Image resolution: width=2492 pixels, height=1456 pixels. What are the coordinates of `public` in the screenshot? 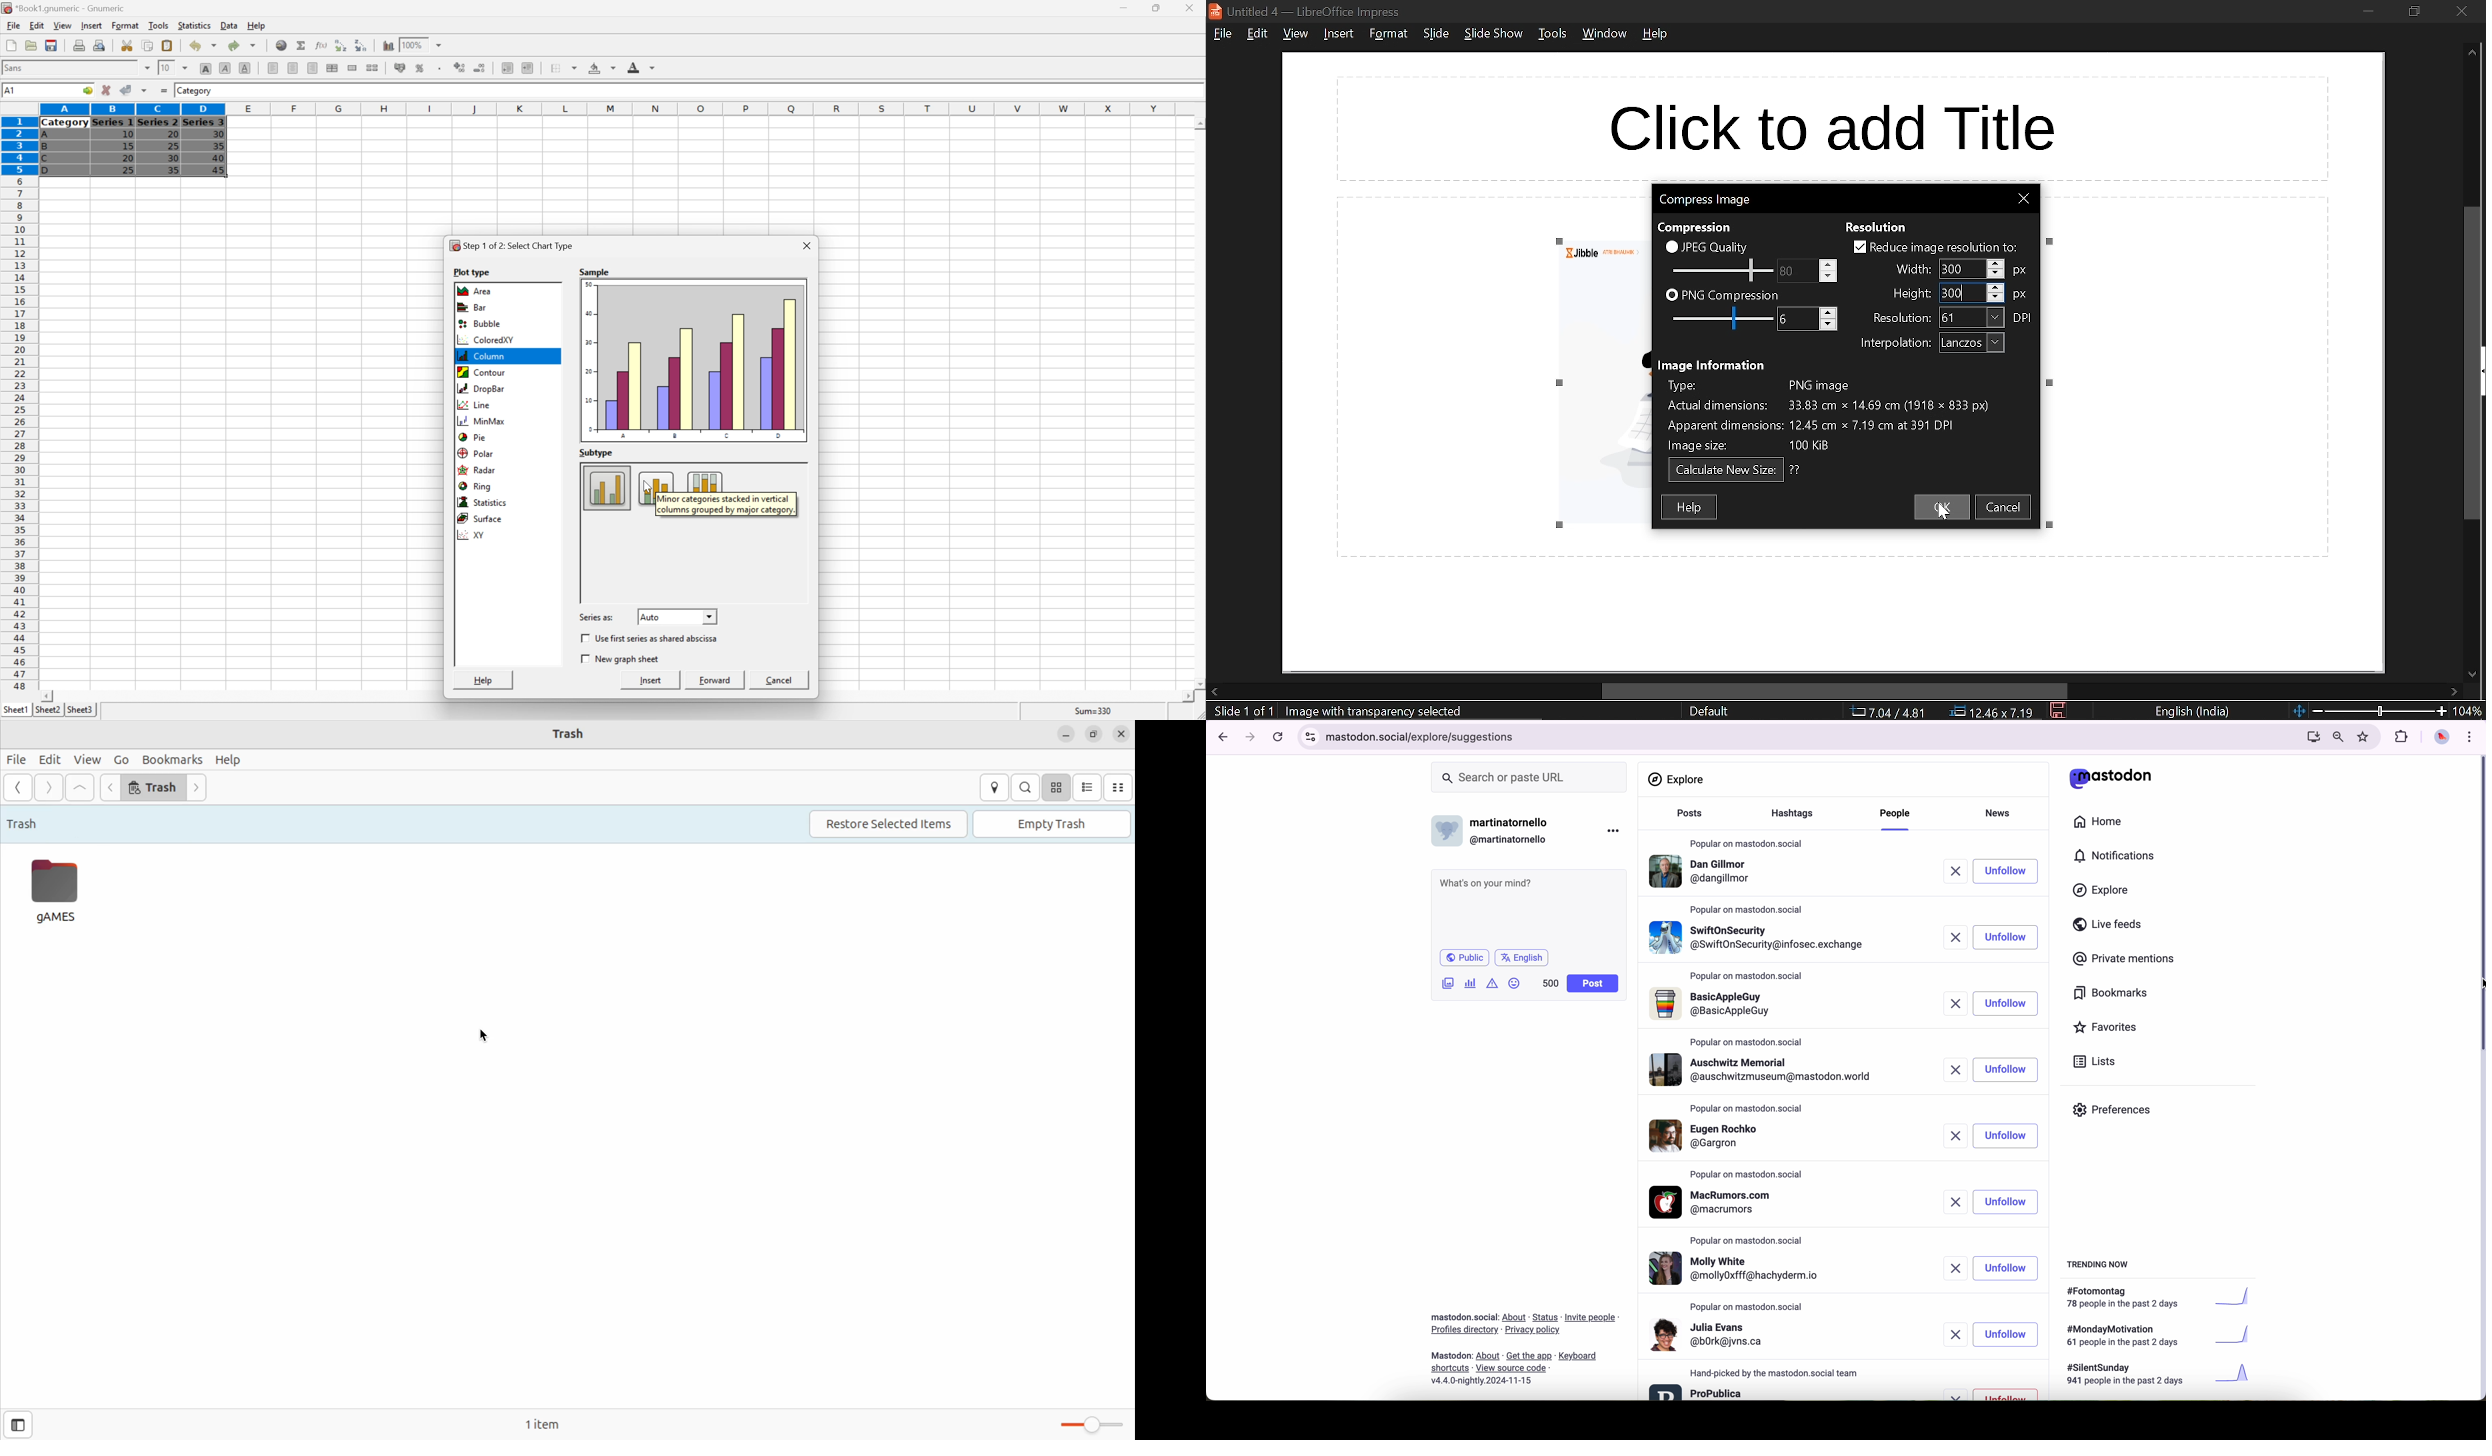 It's located at (1464, 957).